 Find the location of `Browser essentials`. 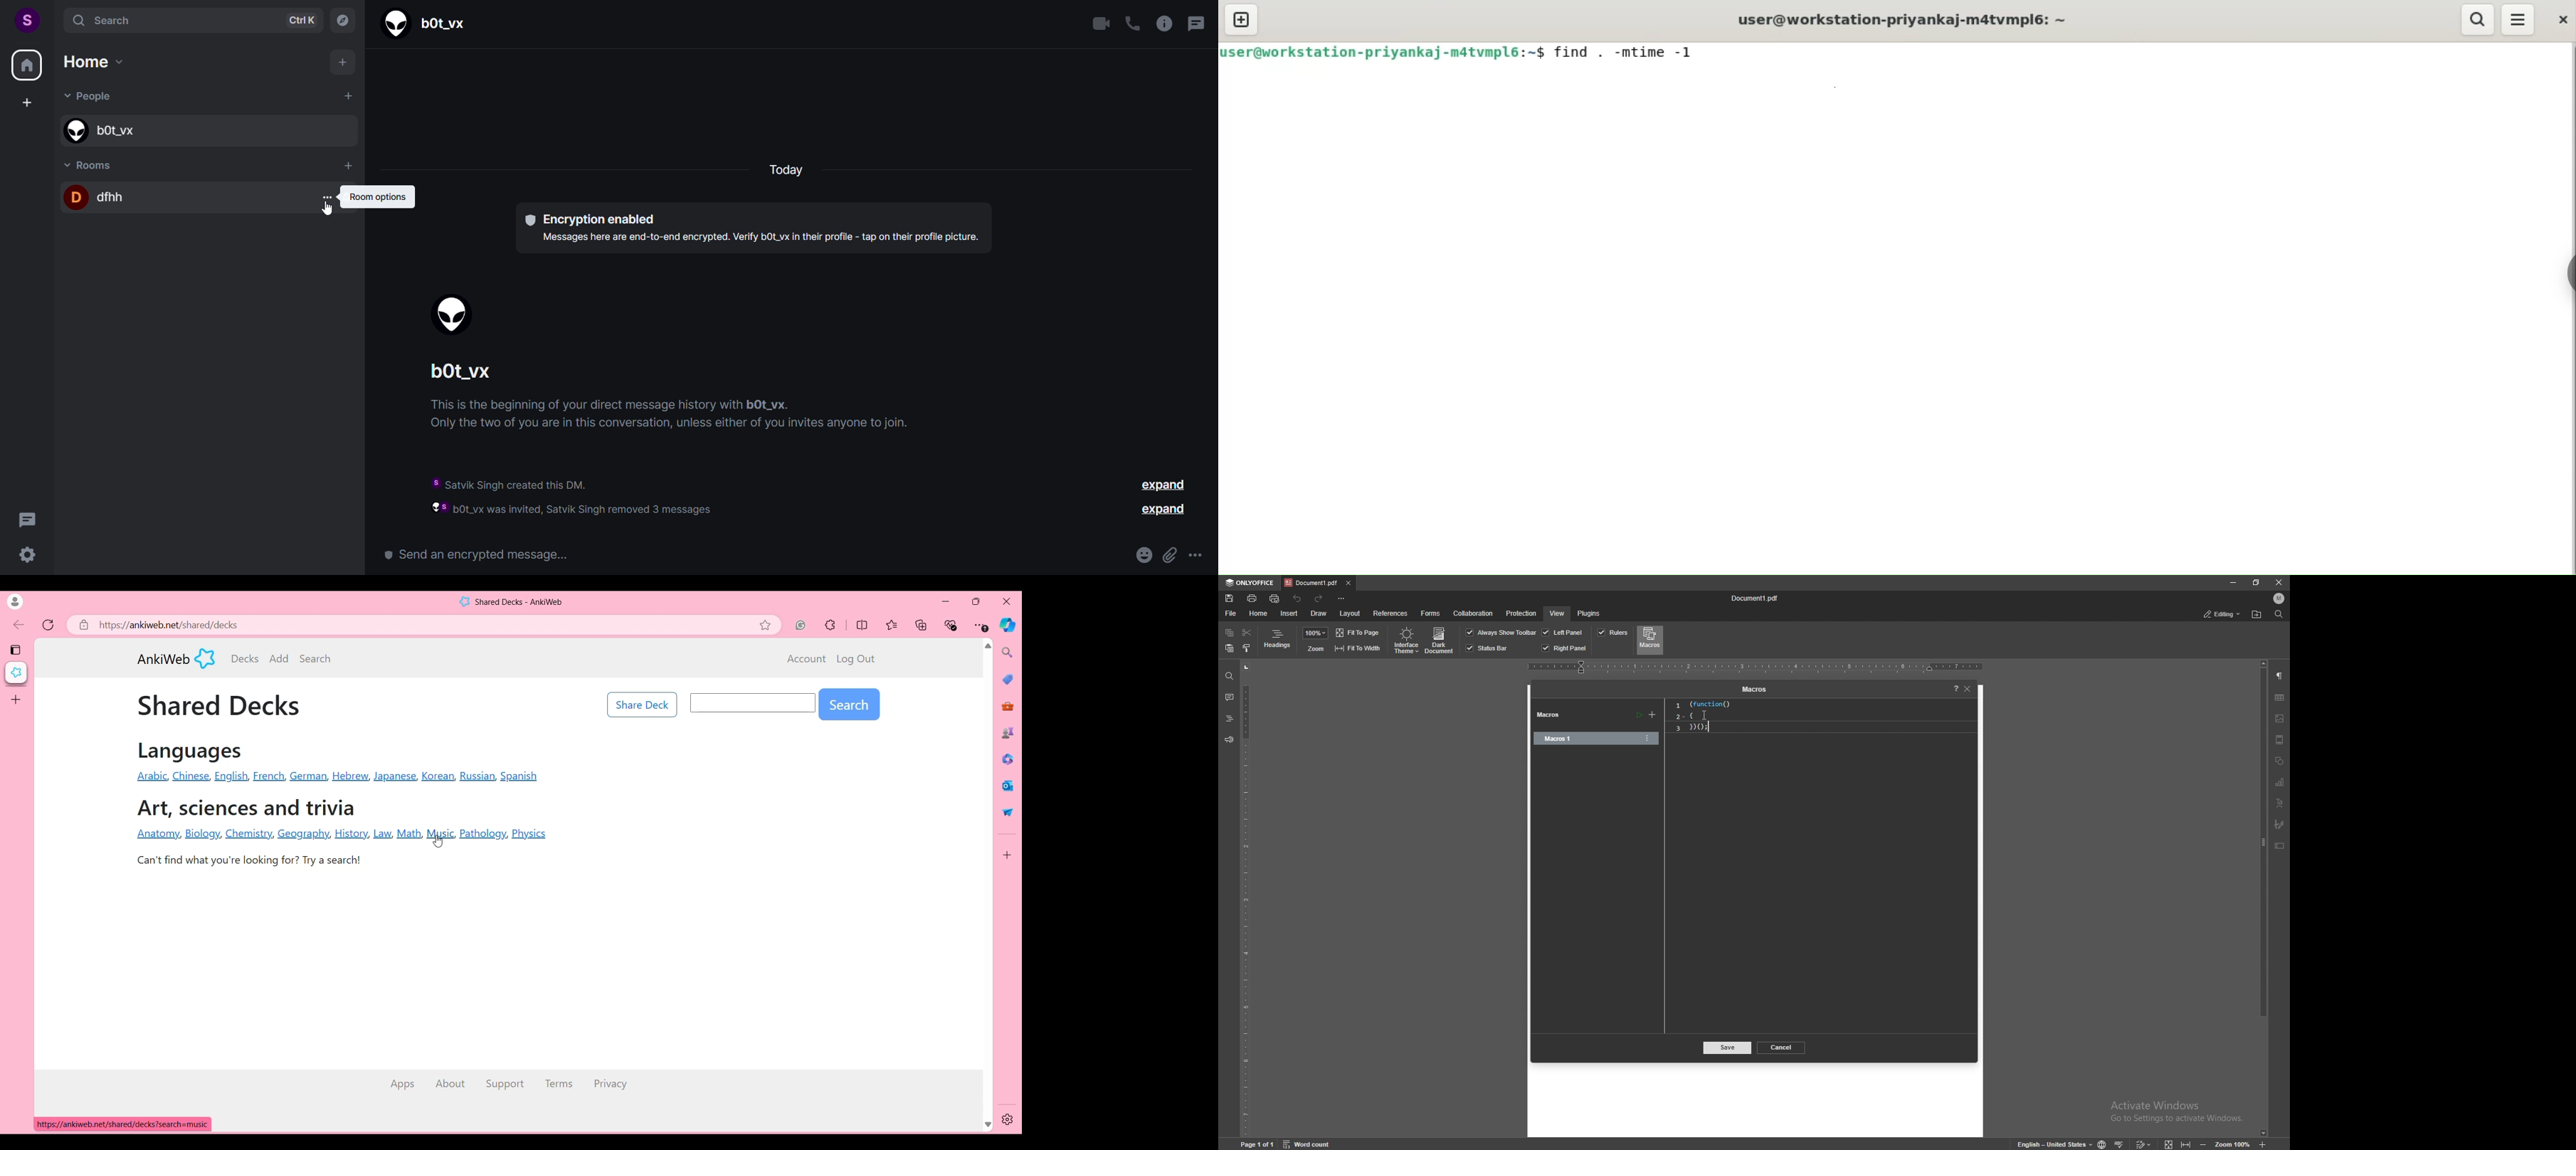

Browser essentials is located at coordinates (952, 625).